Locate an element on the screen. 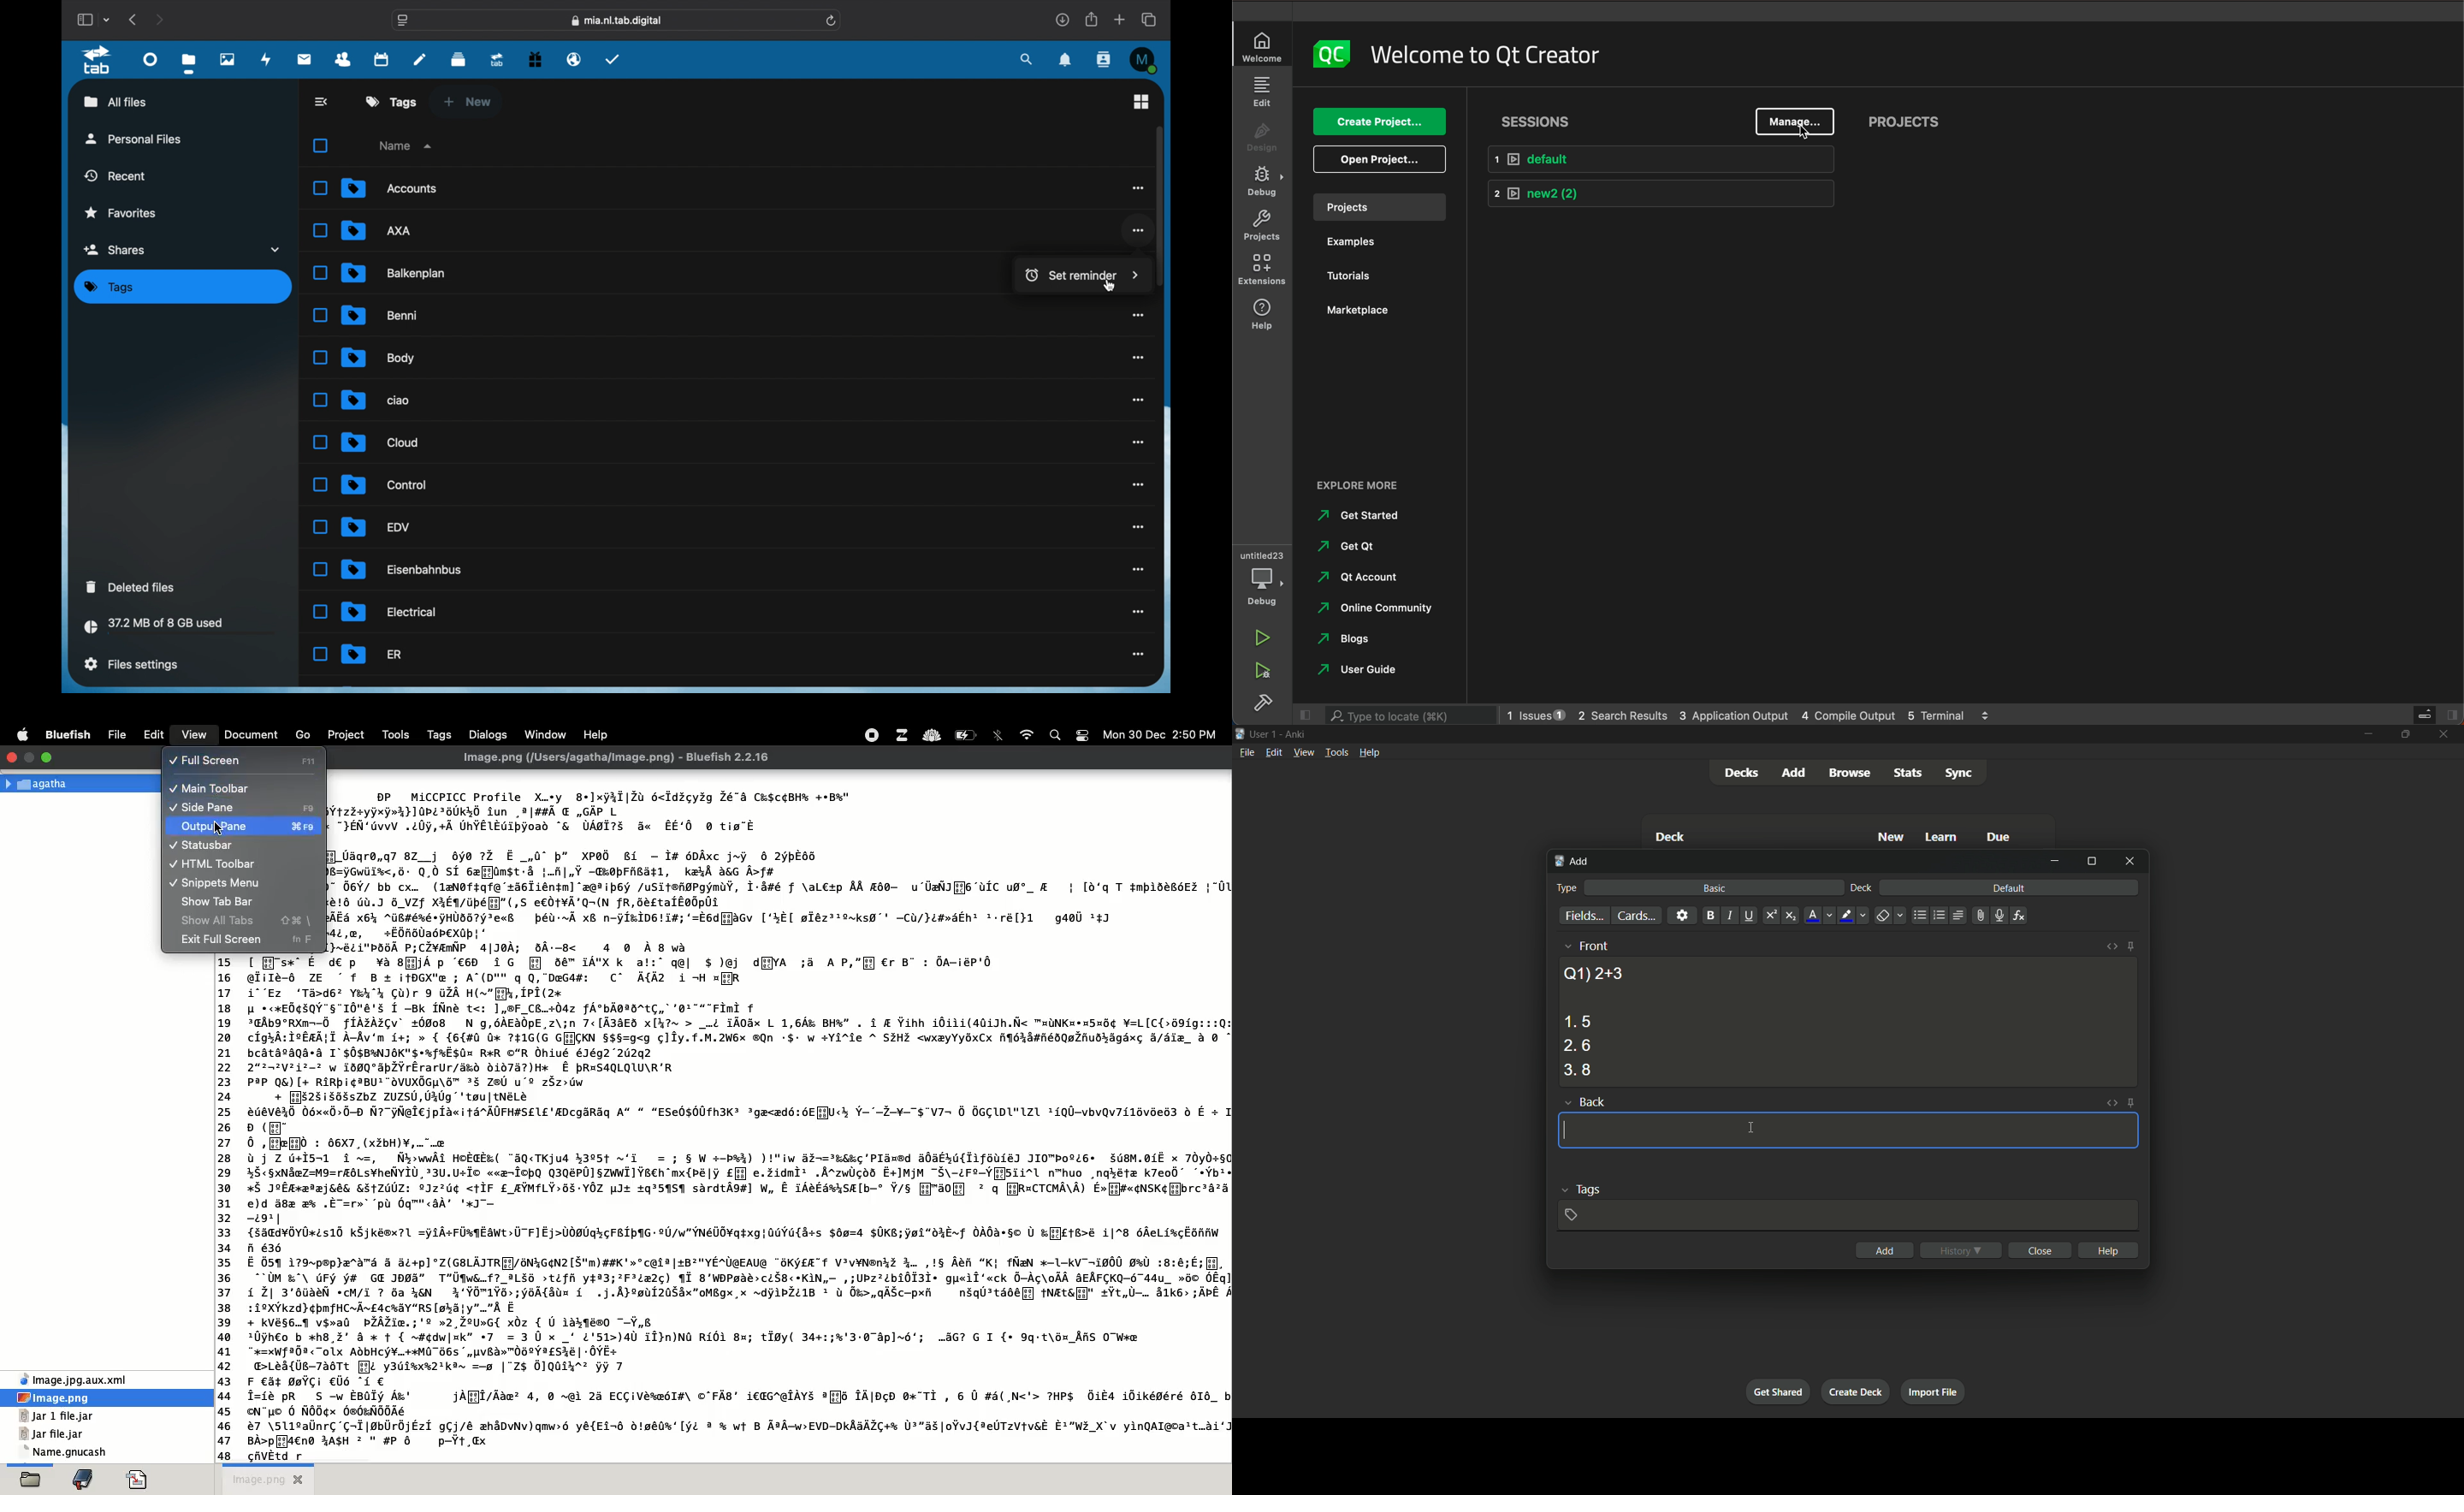  get shared is located at coordinates (1777, 1391).